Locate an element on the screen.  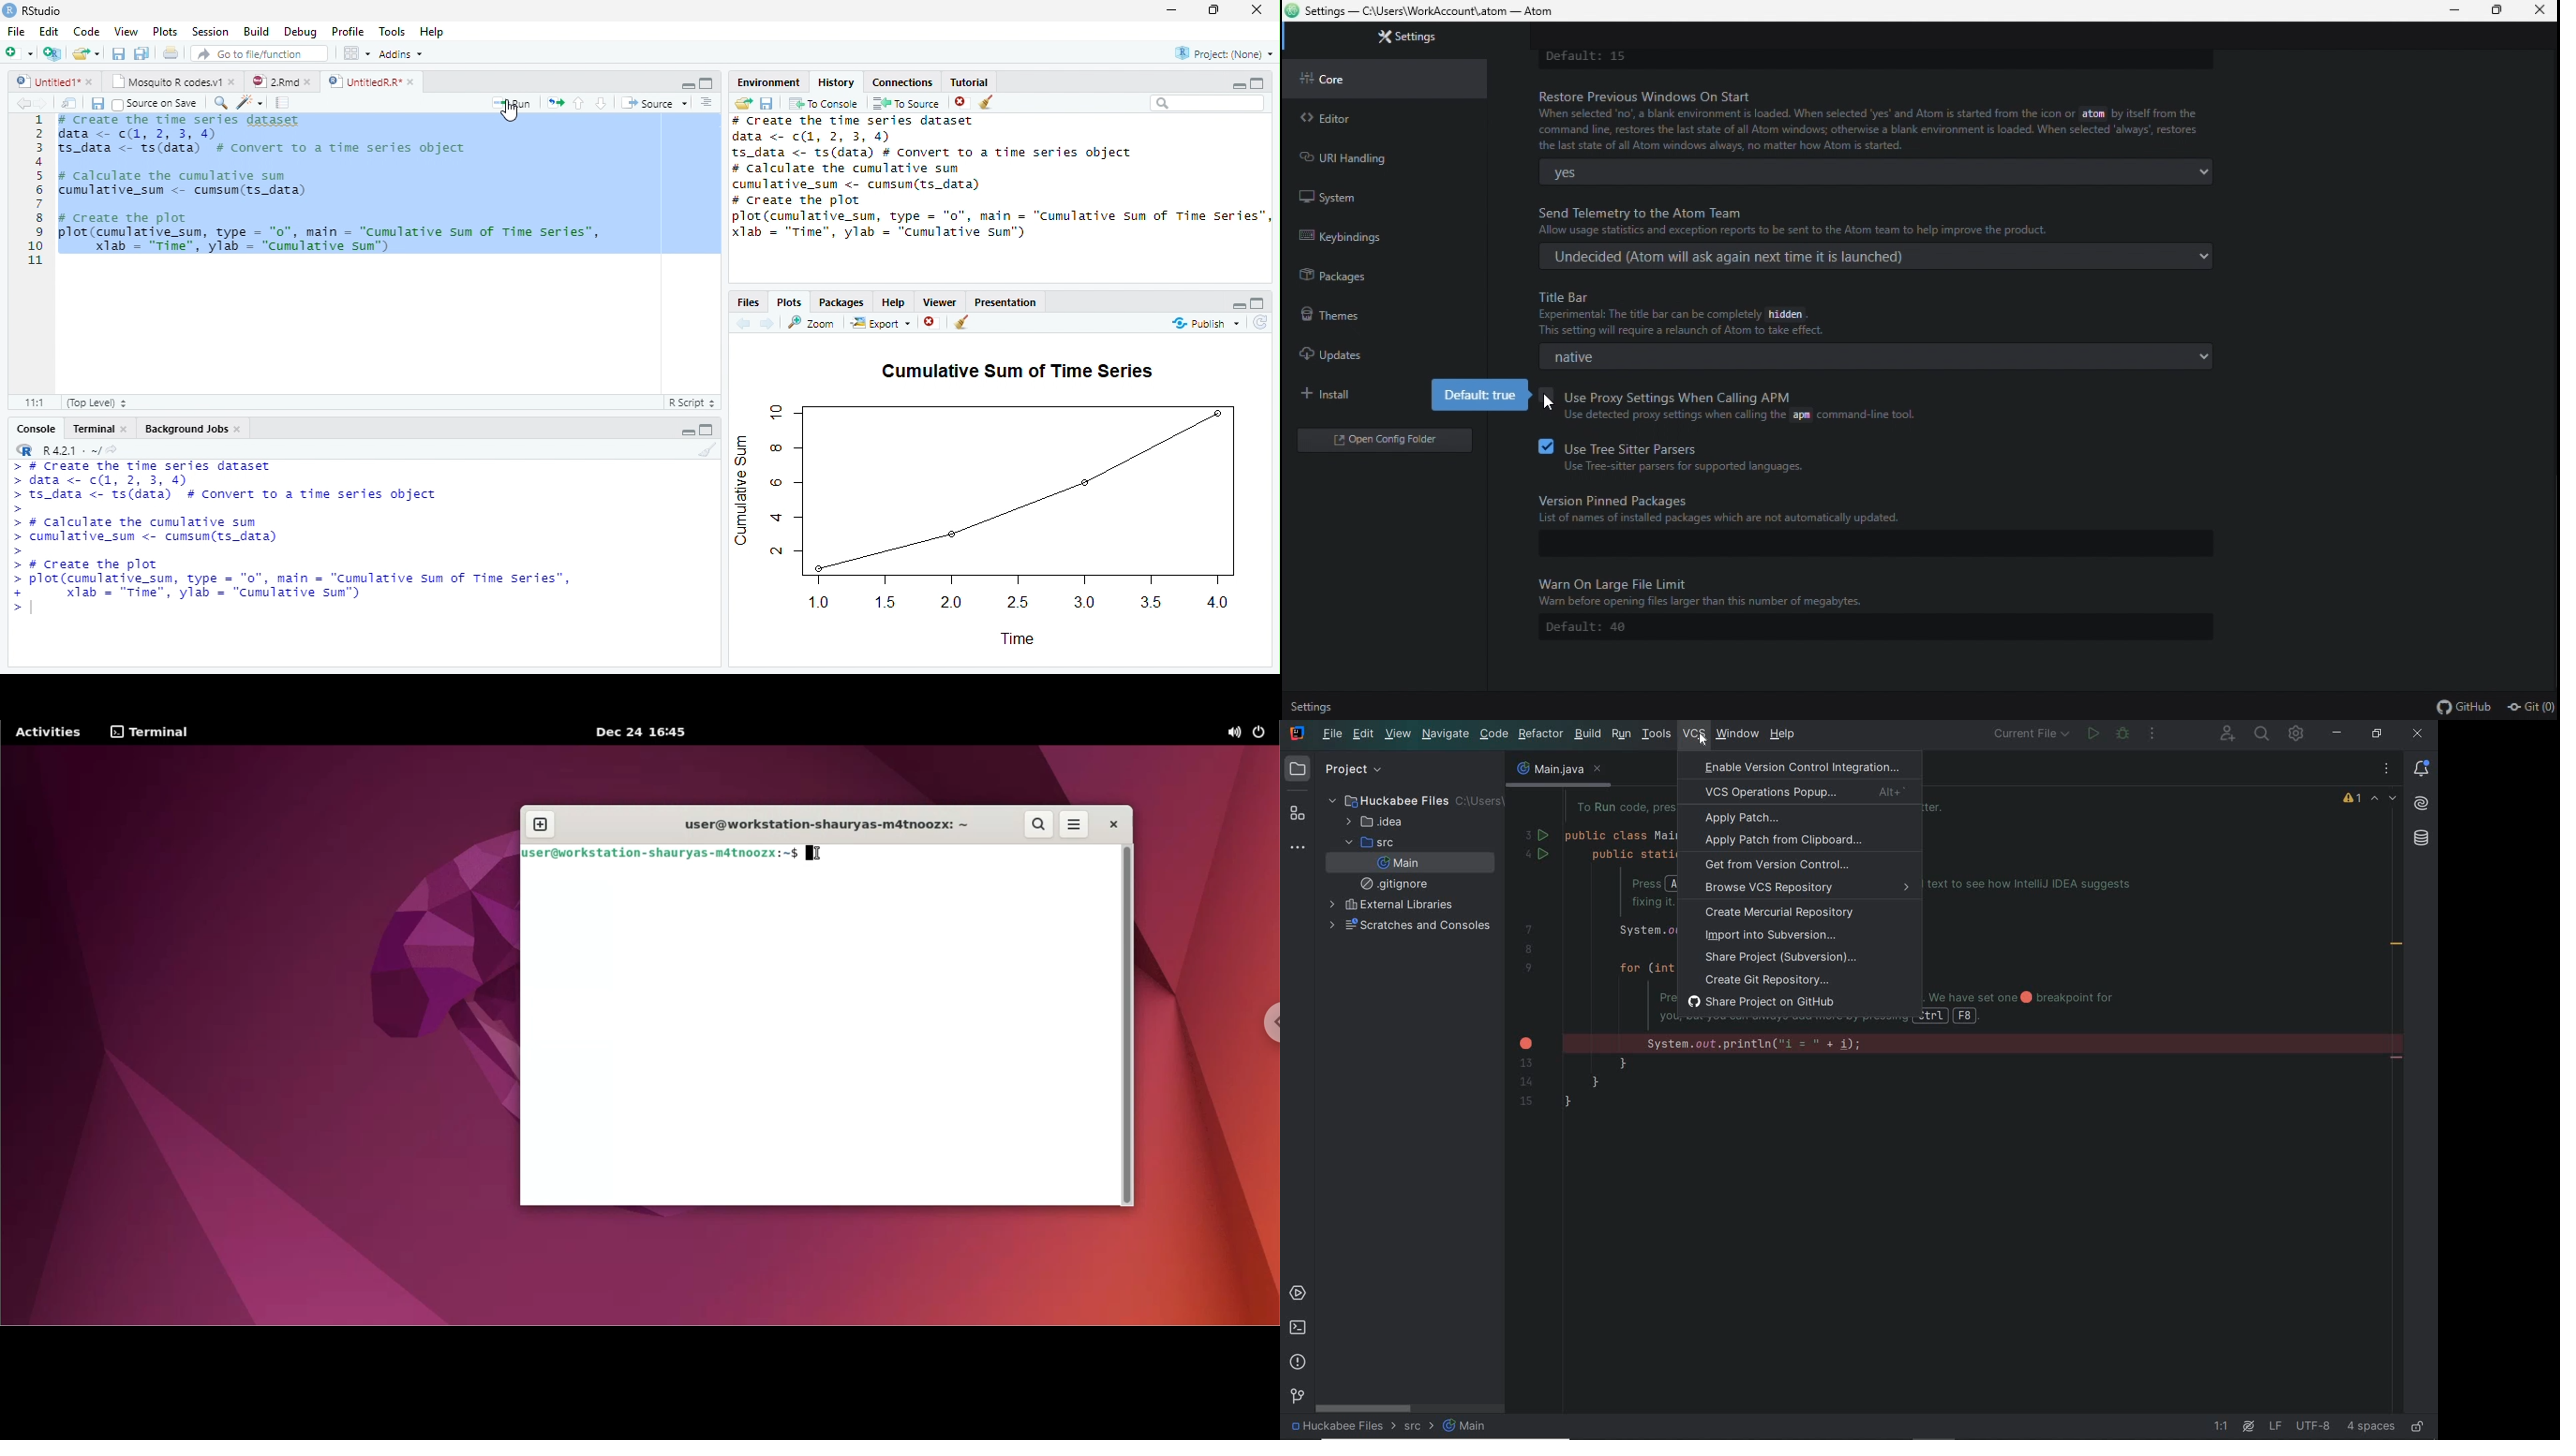
Tutorial is located at coordinates (971, 81).